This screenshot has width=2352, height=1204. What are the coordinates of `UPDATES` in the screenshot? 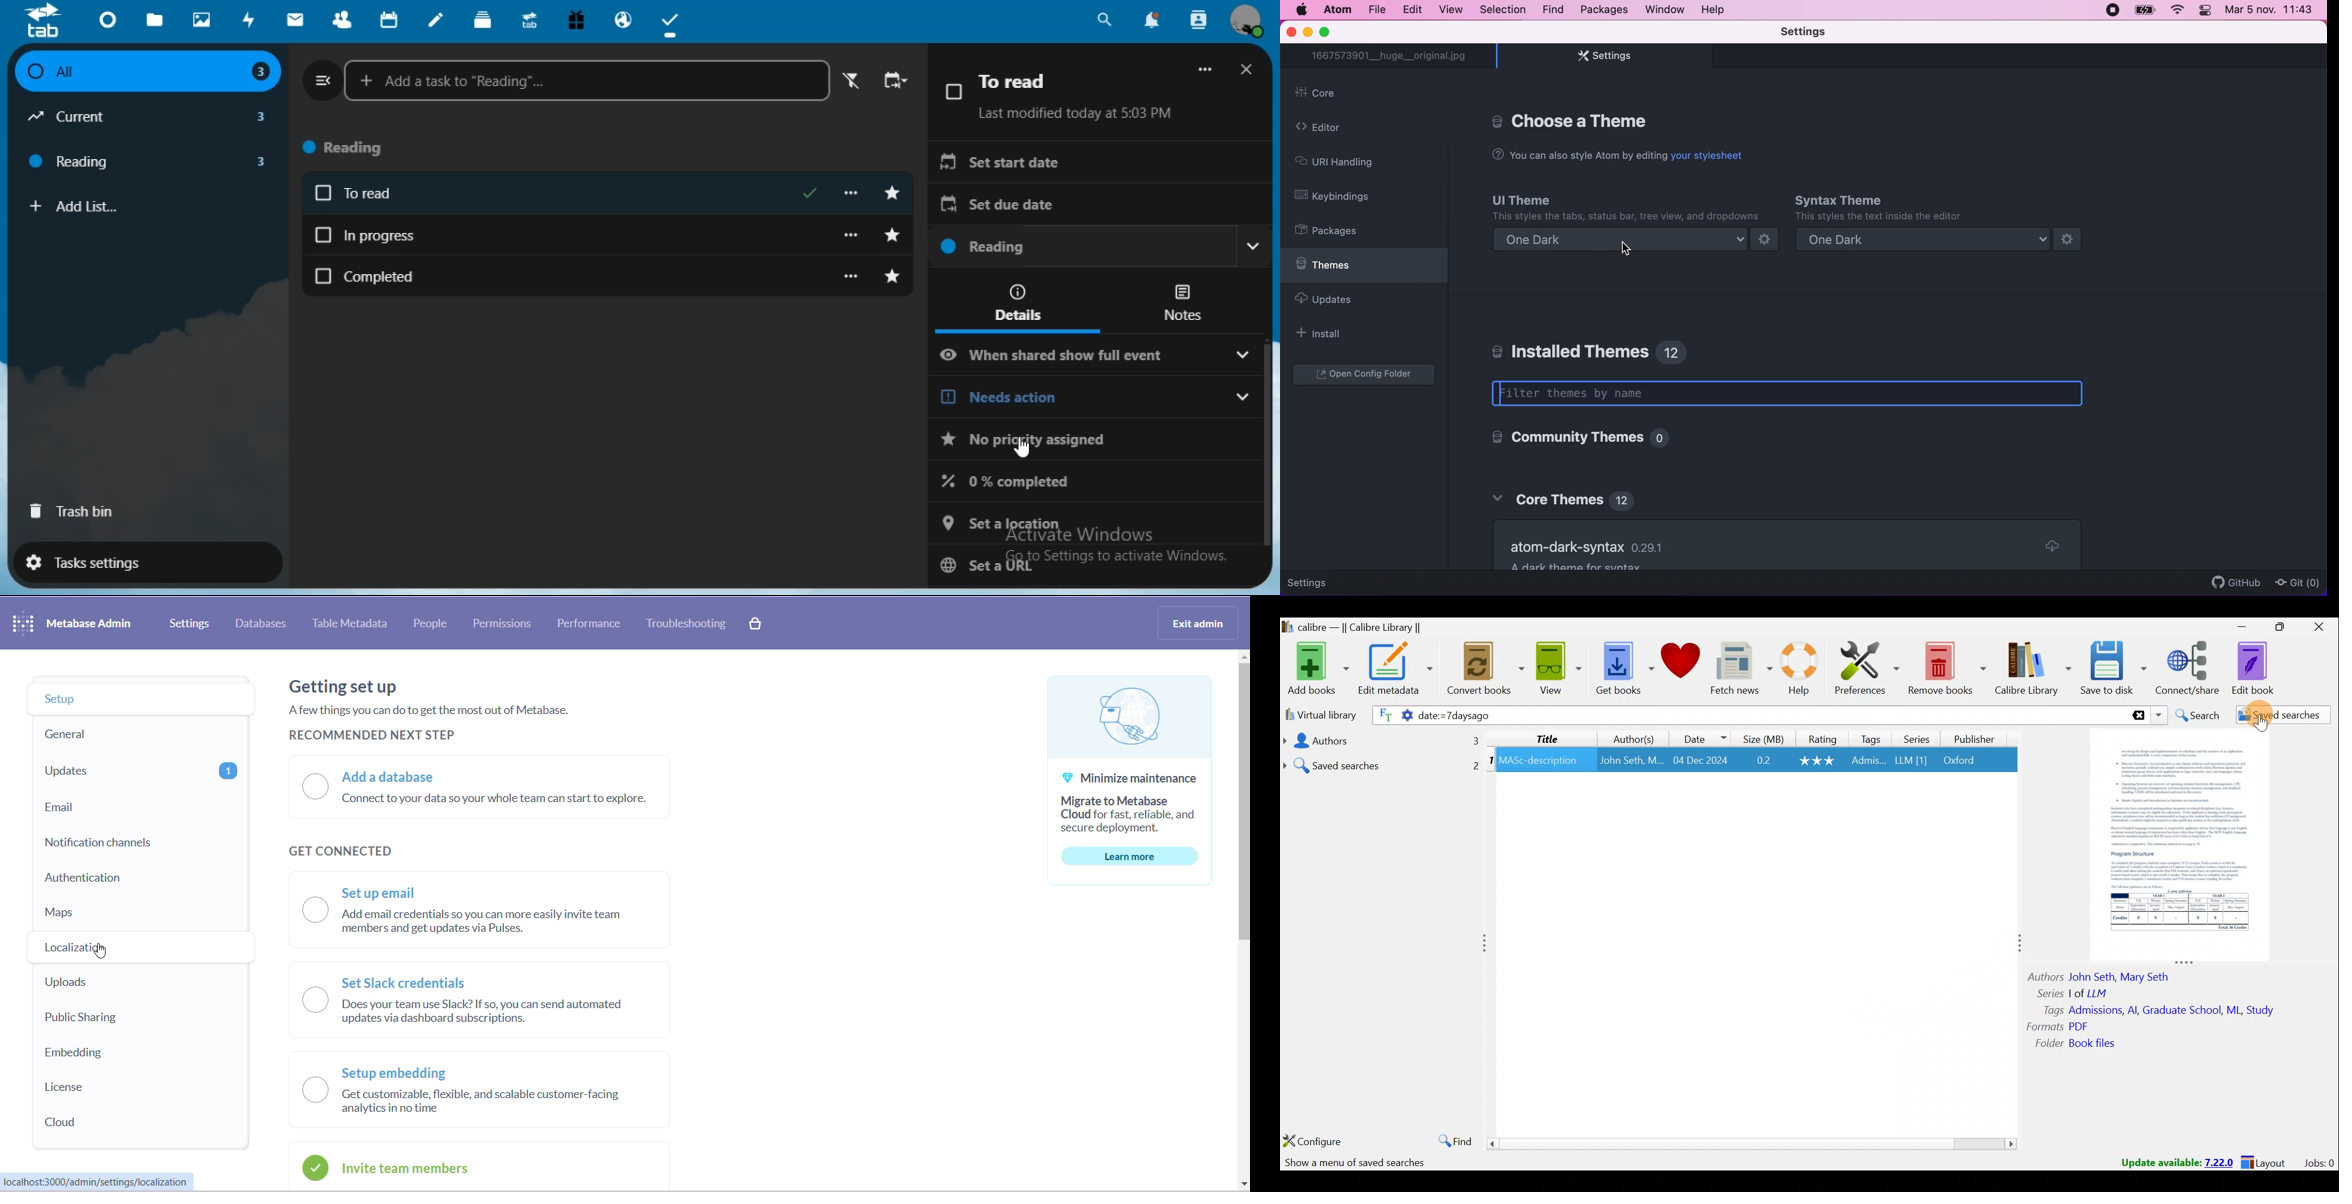 It's located at (140, 771).